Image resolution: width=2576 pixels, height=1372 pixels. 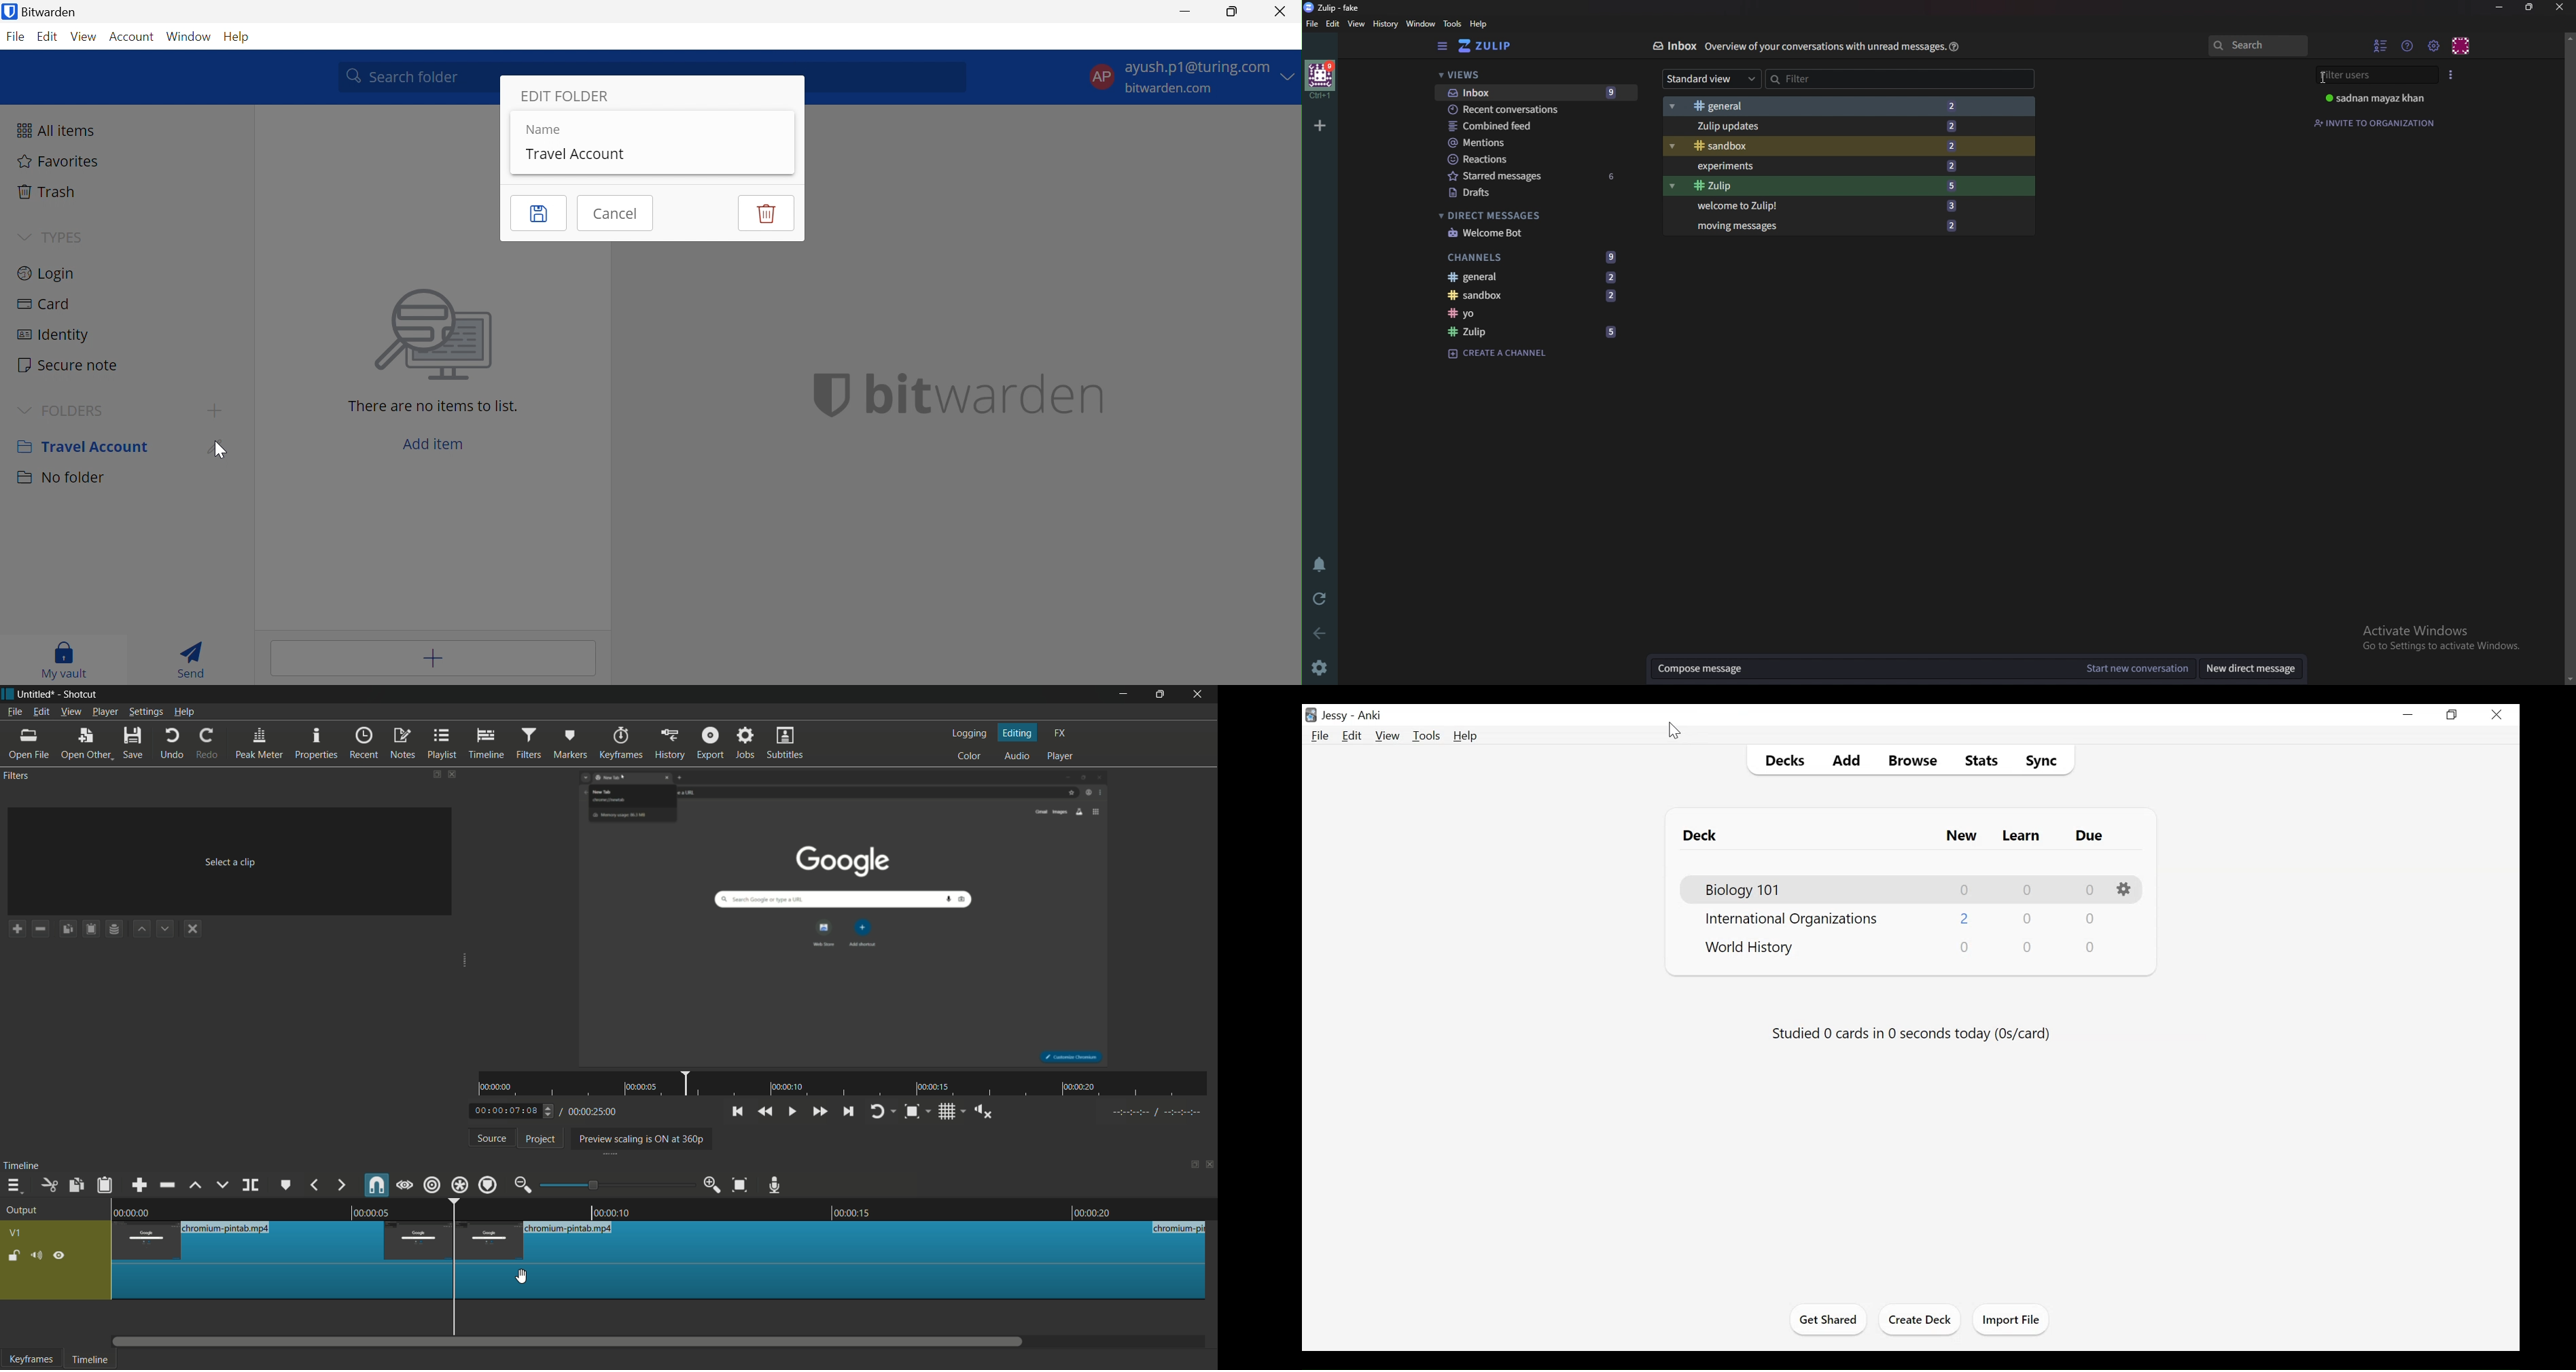 What do you see at coordinates (2561, 9) in the screenshot?
I see `Close` at bounding box center [2561, 9].